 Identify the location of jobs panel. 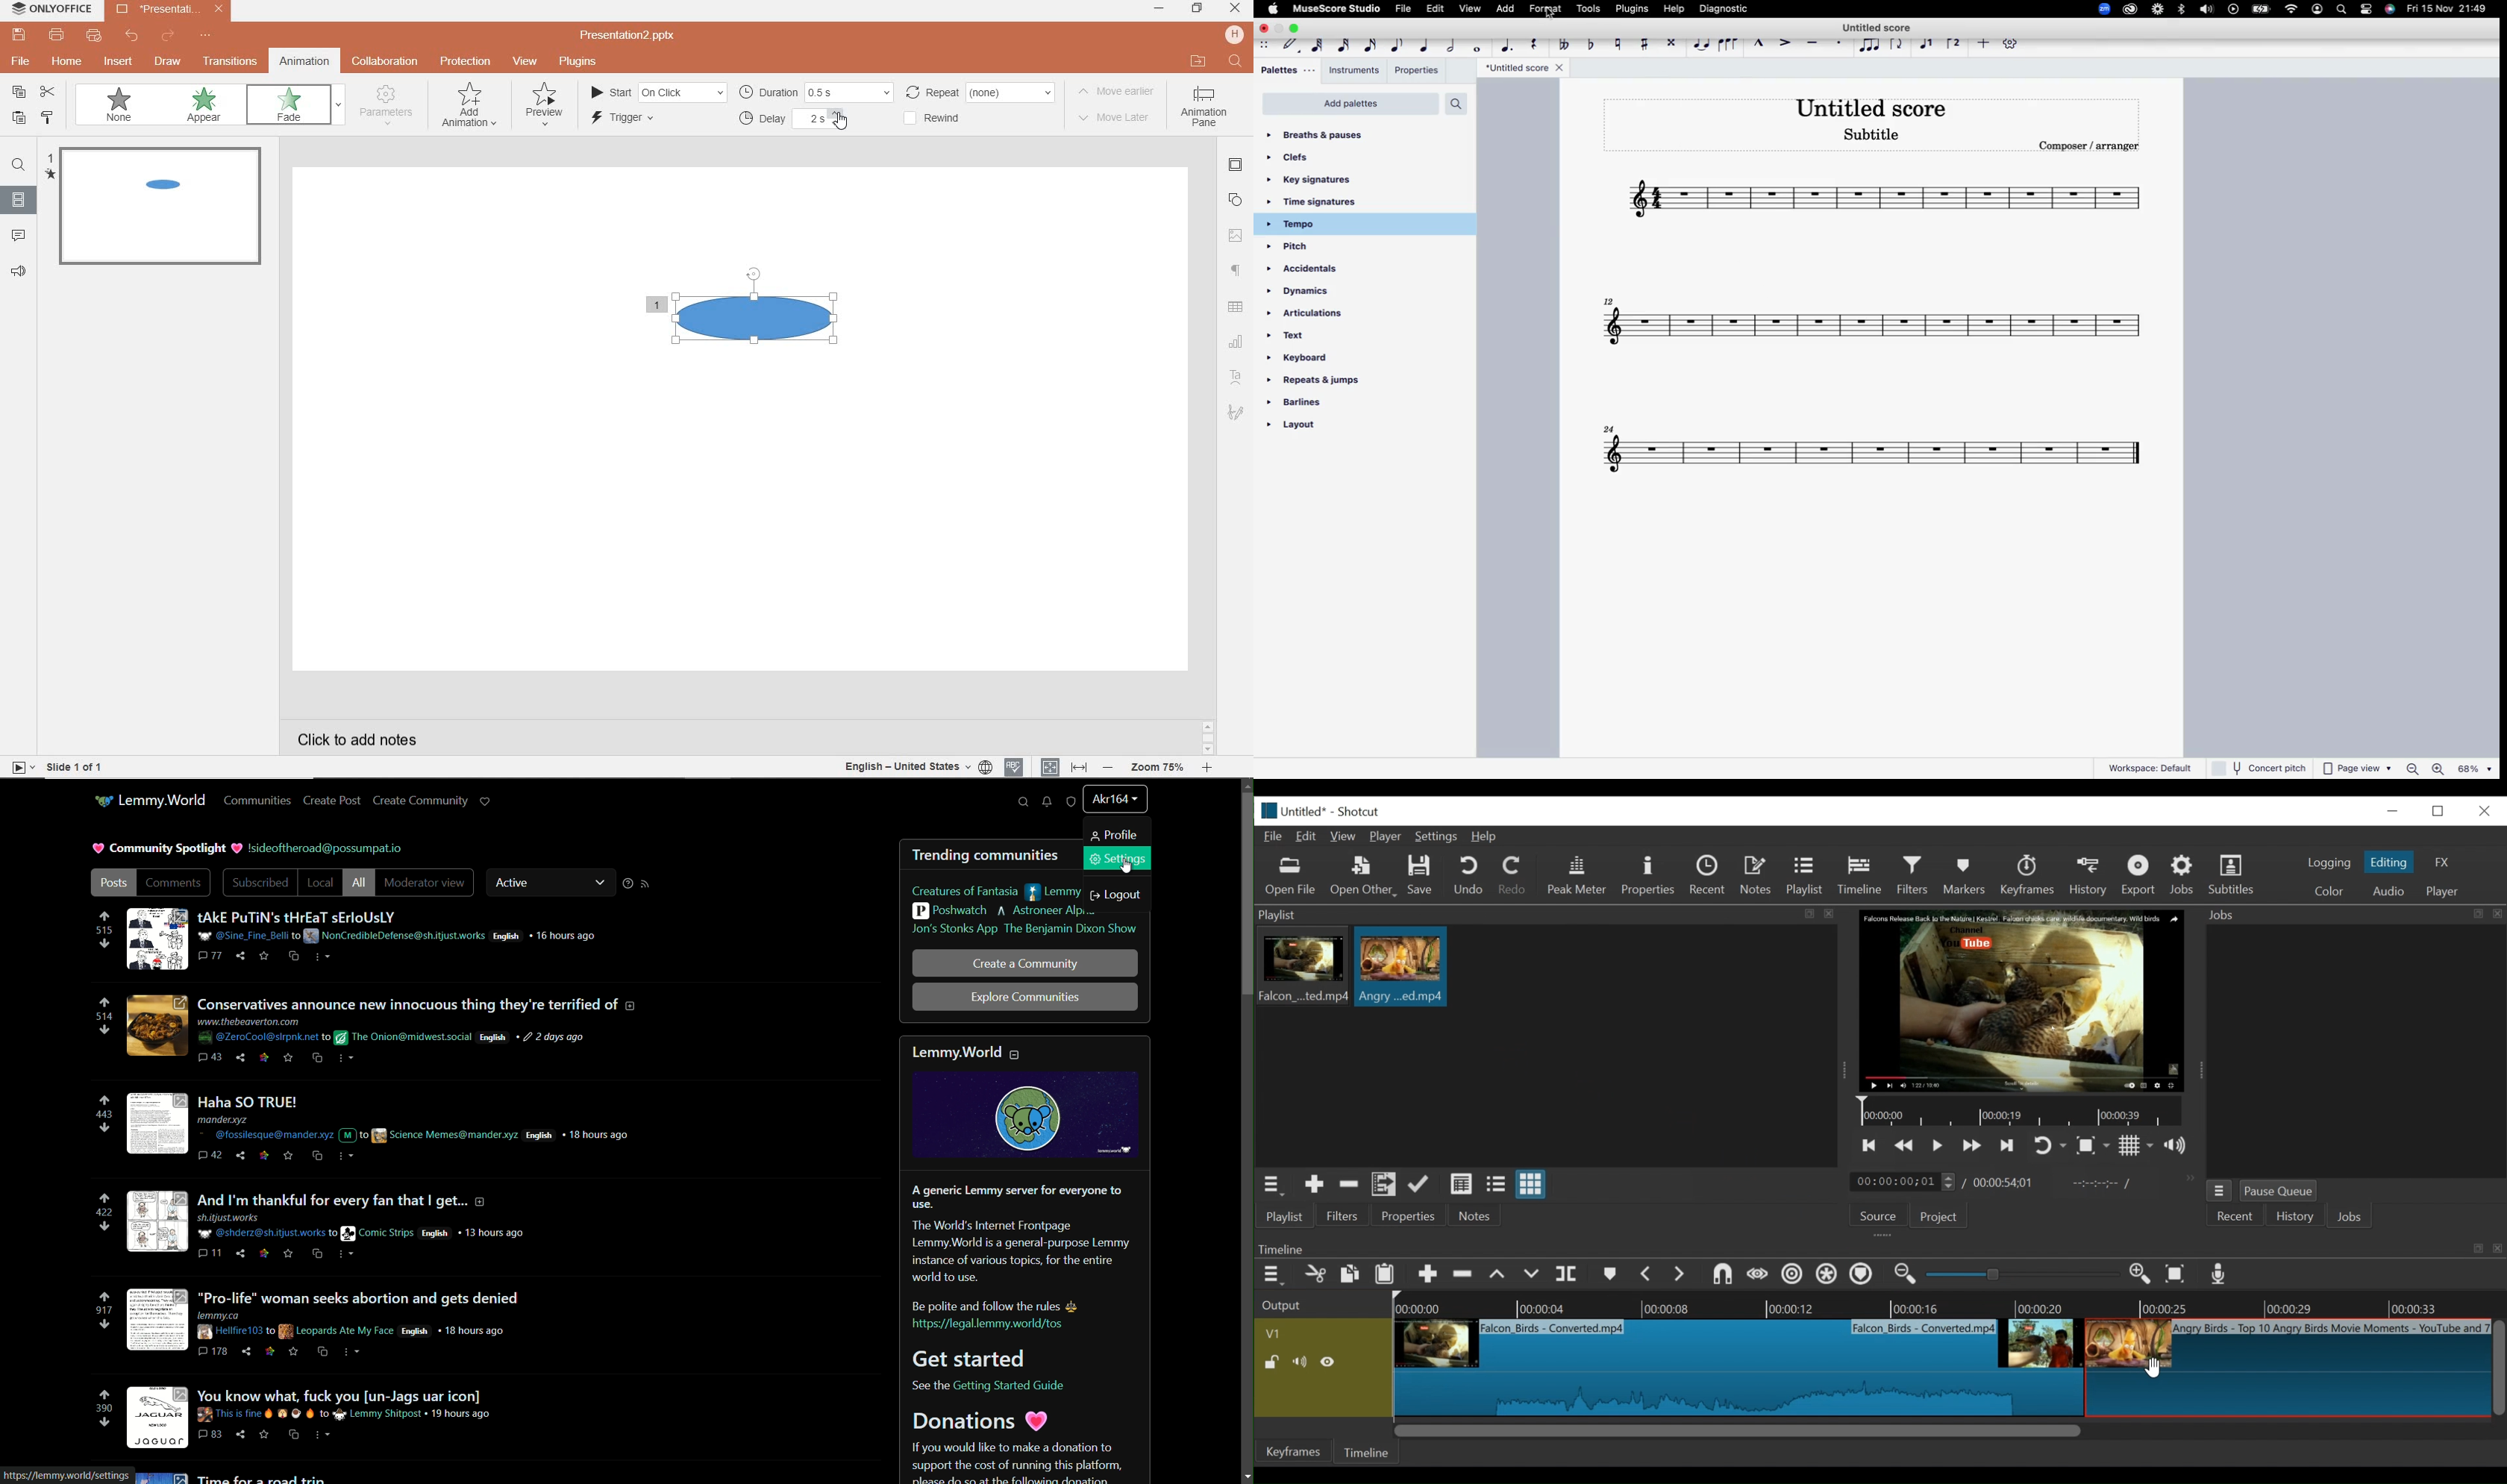
(2356, 1051).